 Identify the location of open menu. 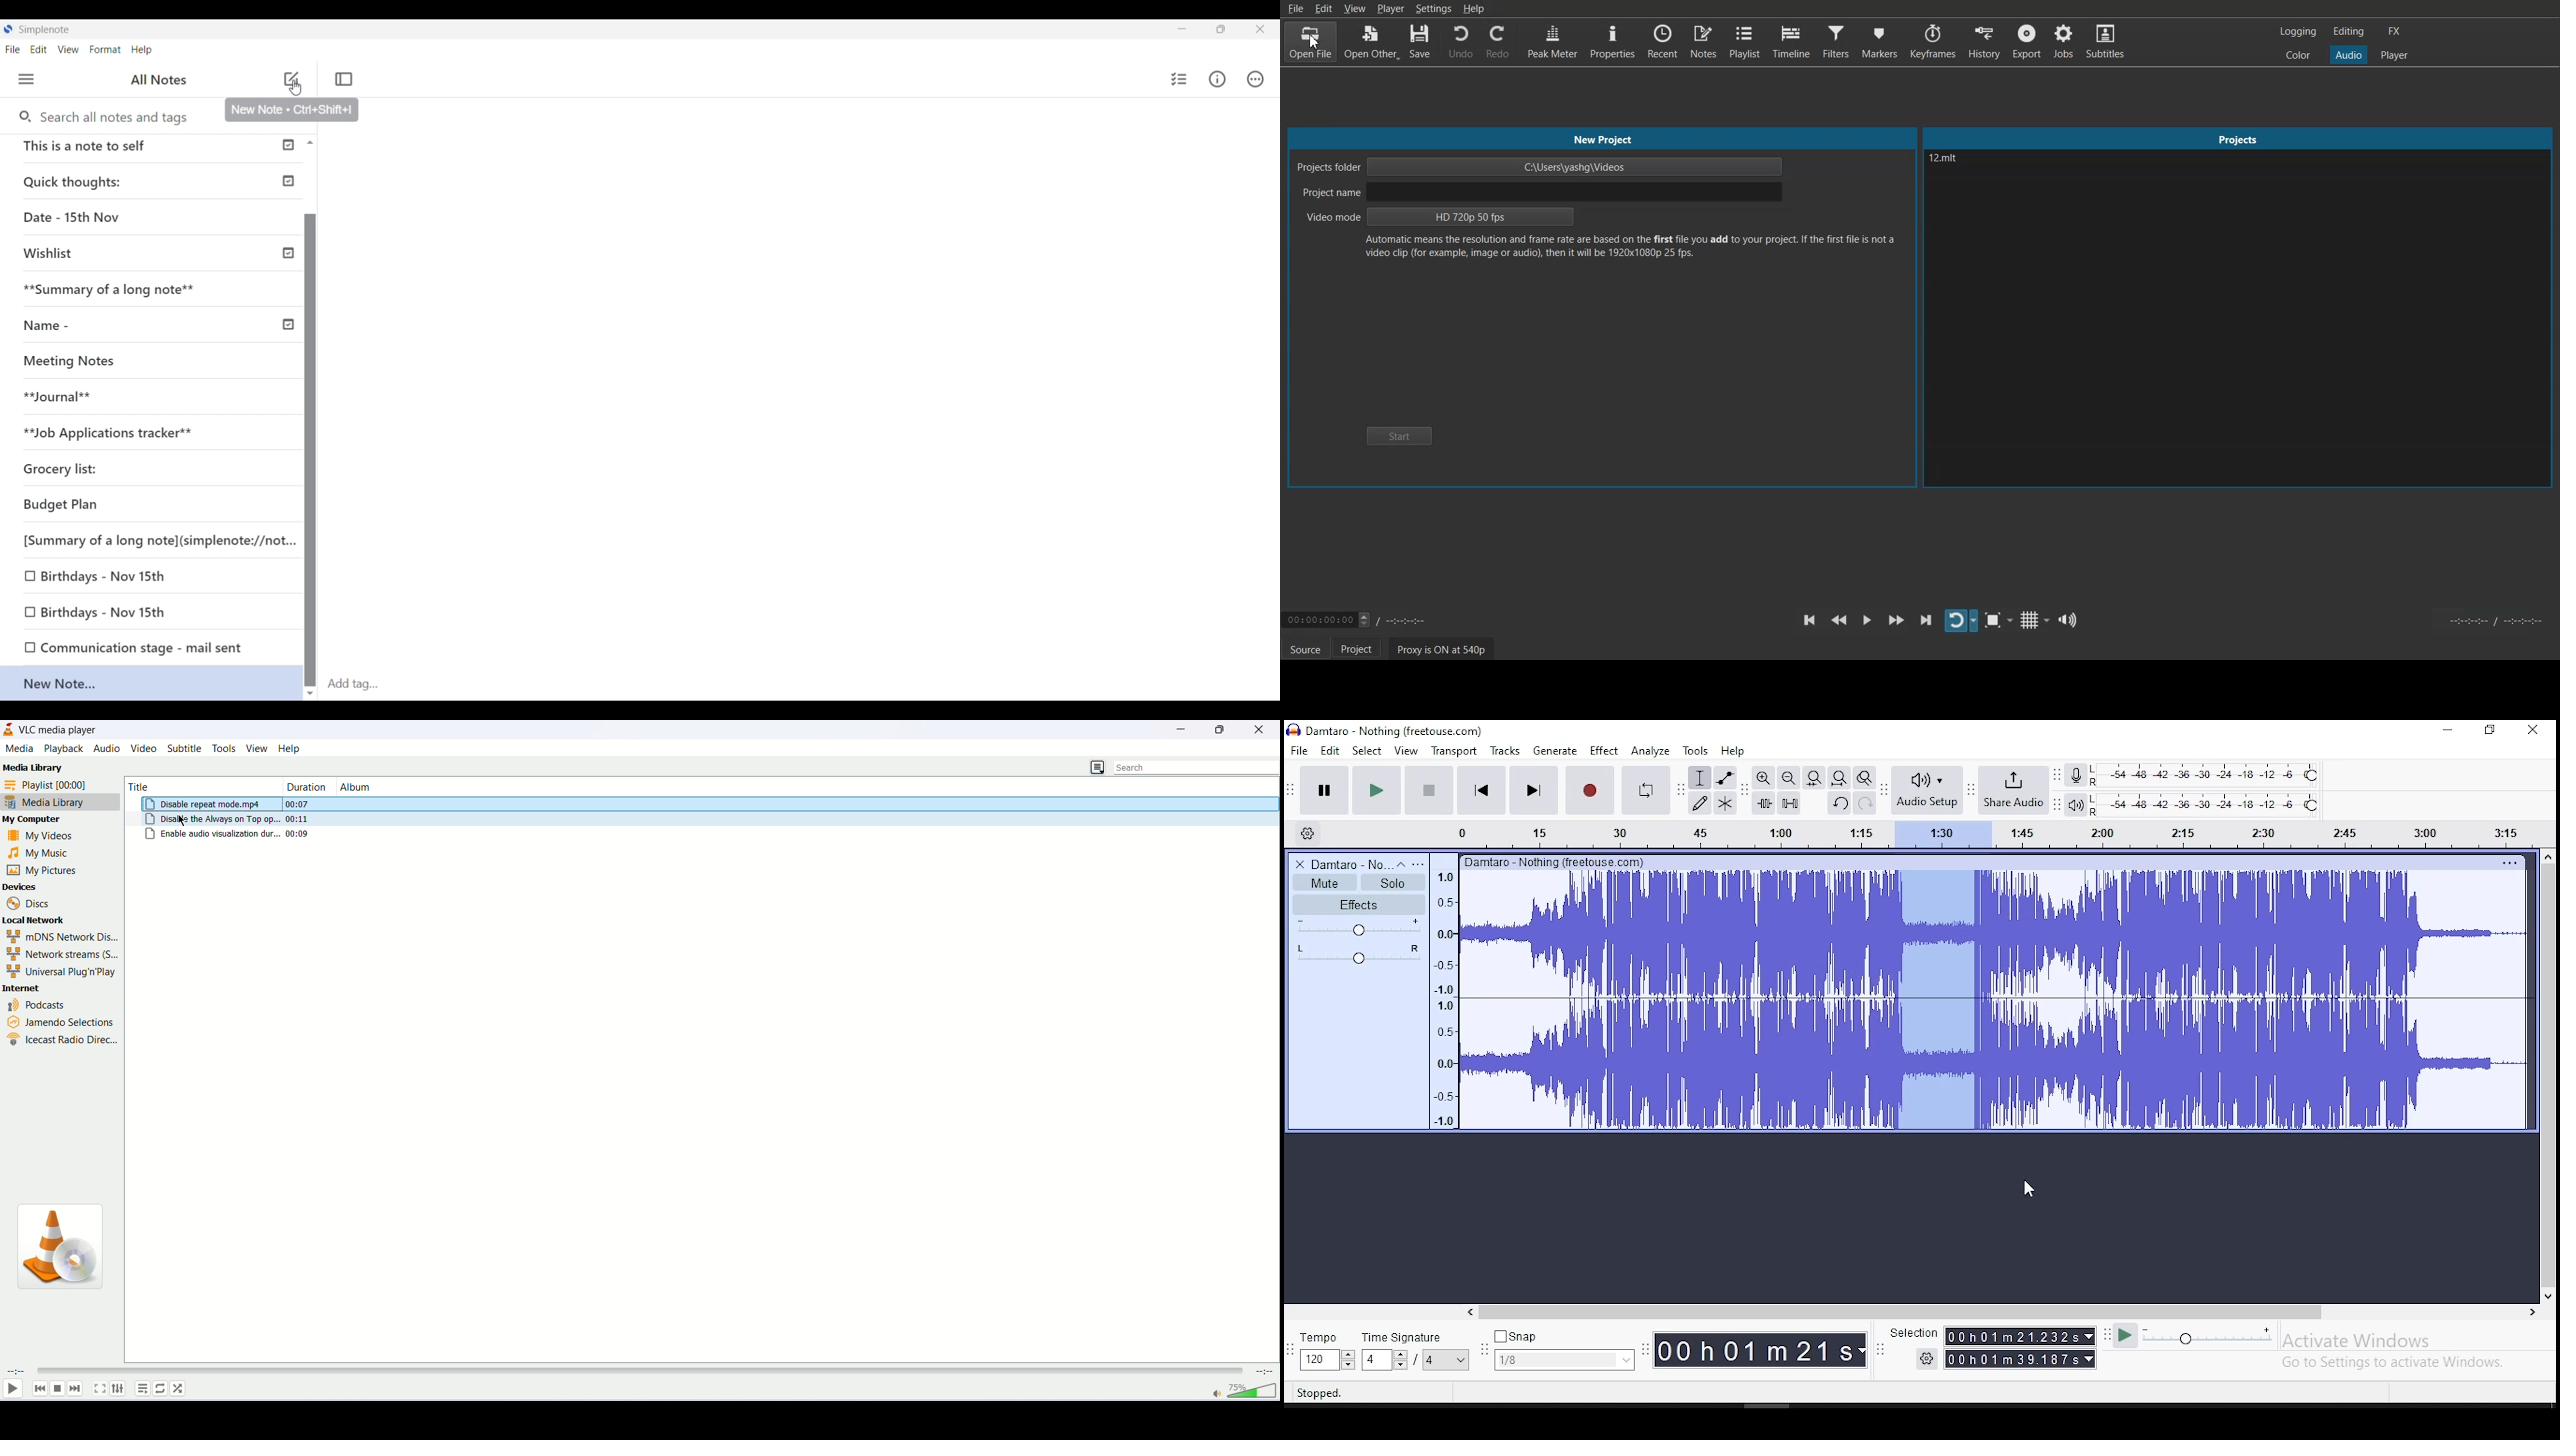
(1418, 864).